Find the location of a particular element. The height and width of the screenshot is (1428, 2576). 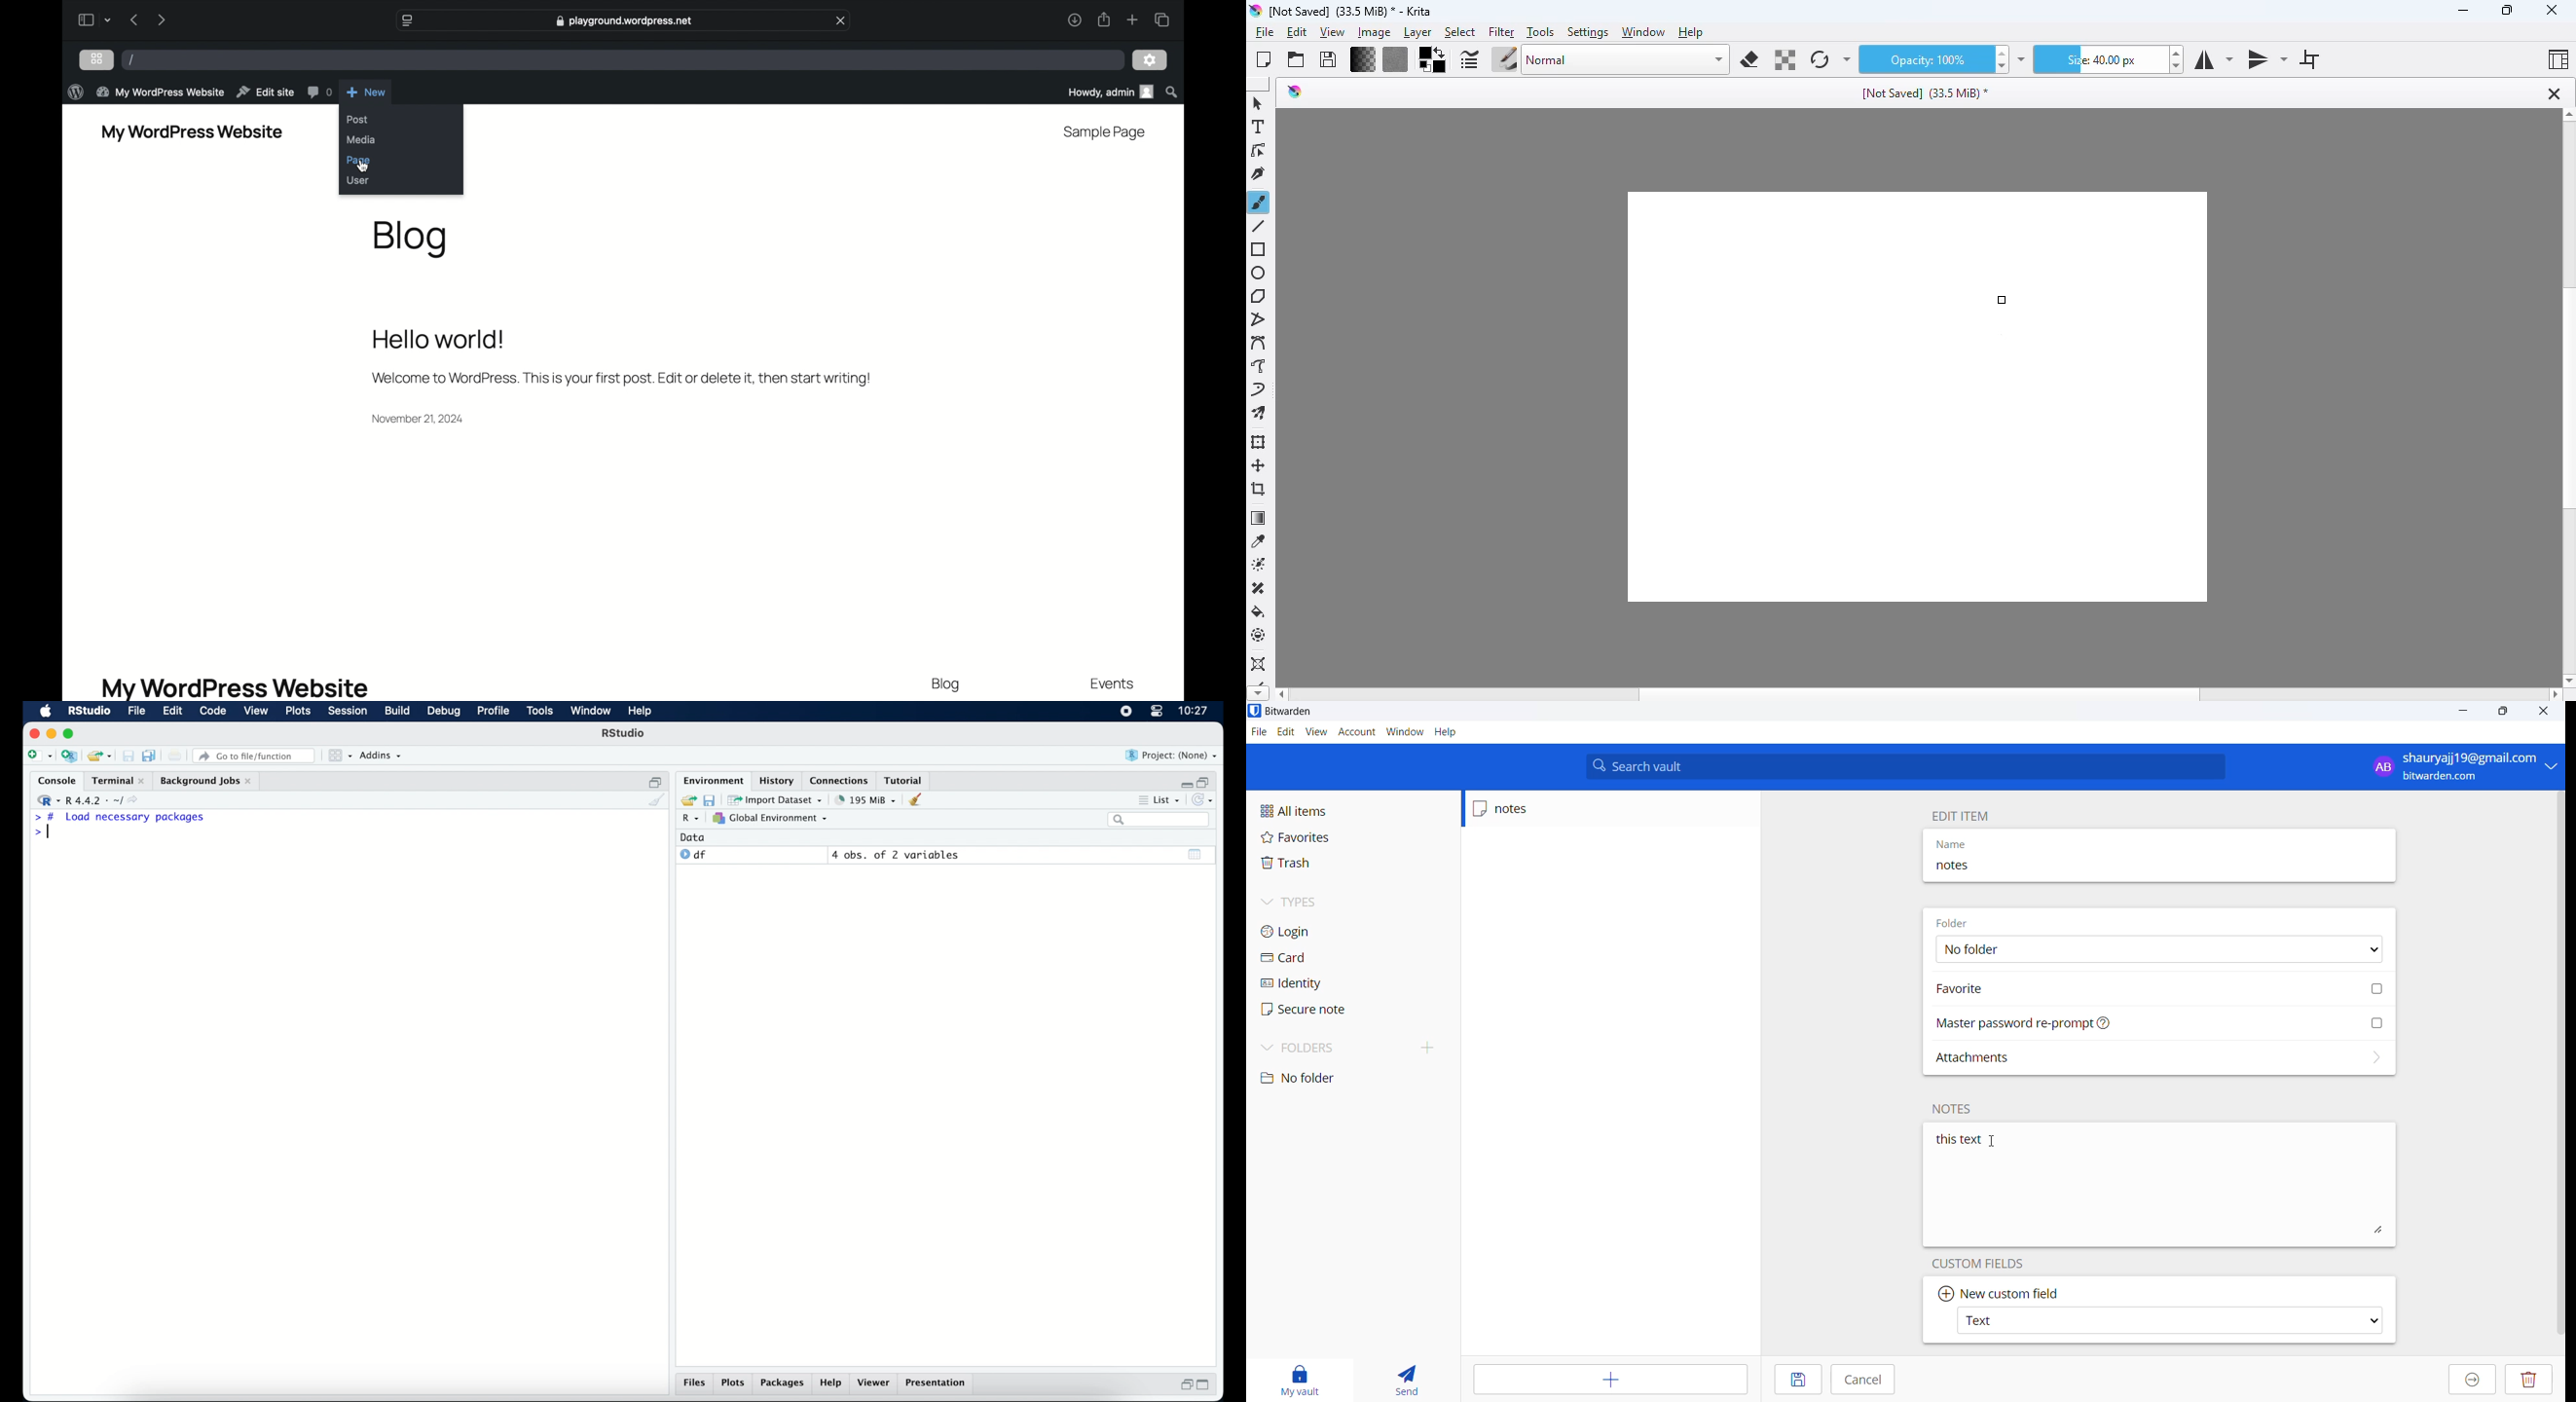

background jobs is located at coordinates (206, 781).